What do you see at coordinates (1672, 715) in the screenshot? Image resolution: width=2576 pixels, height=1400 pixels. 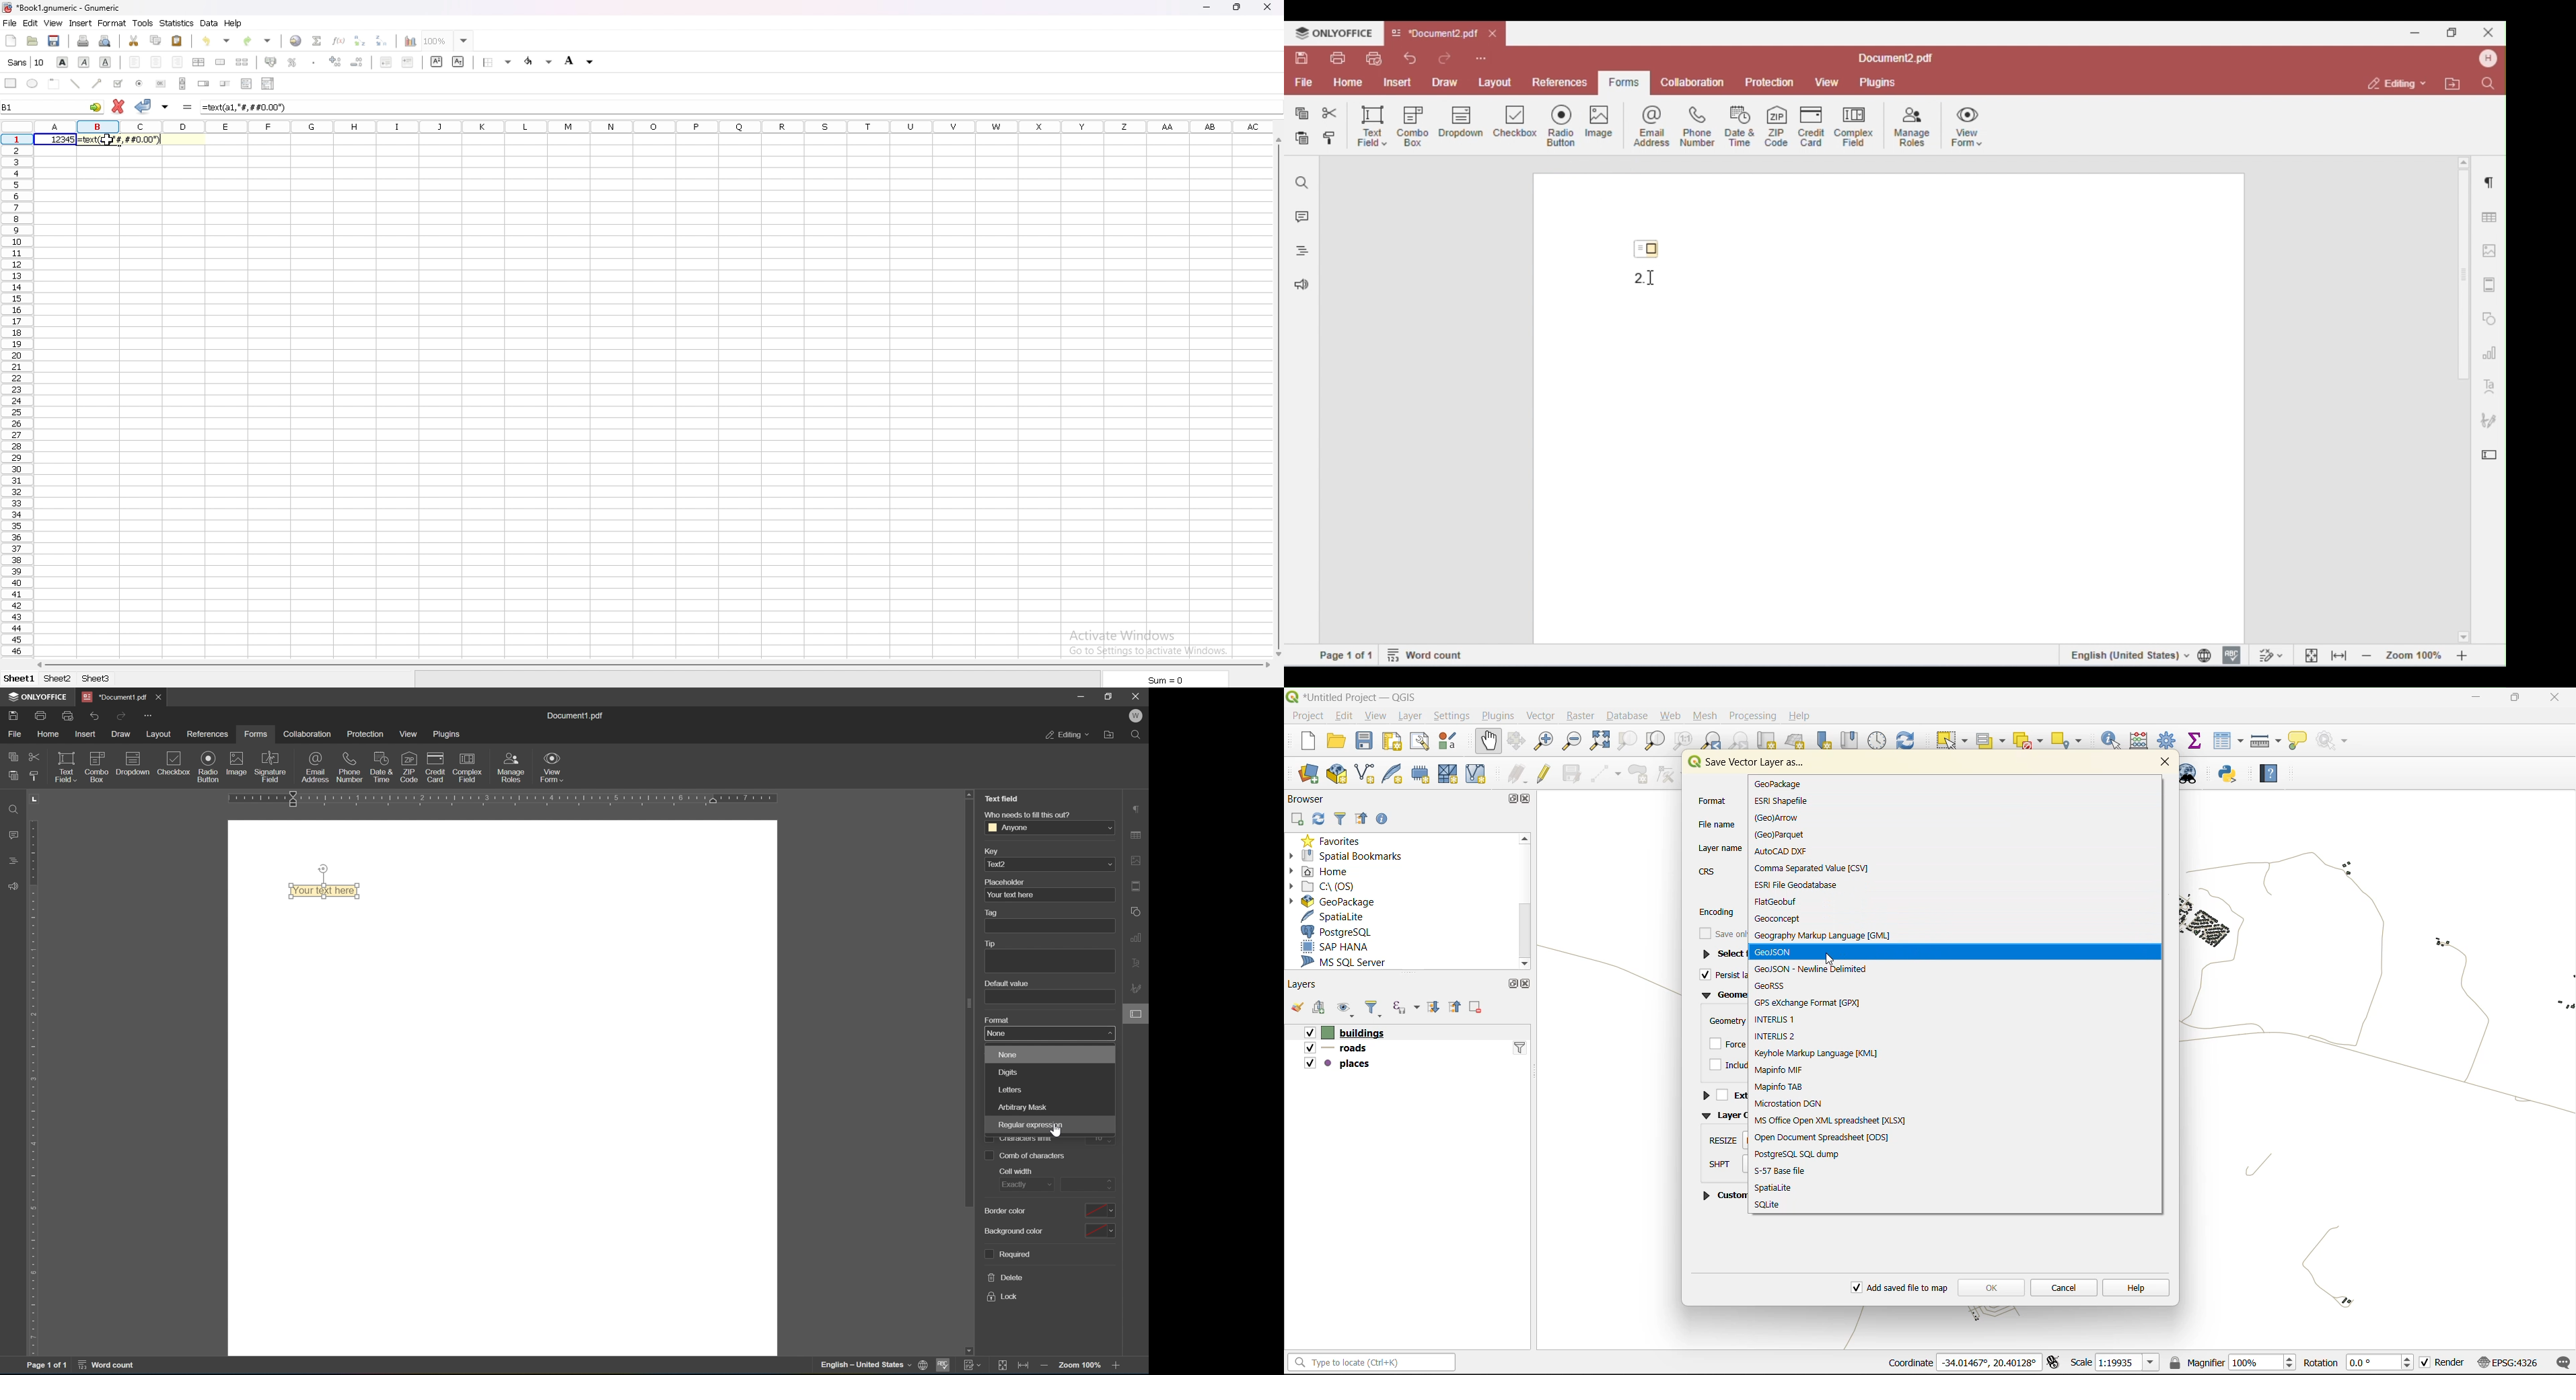 I see `web` at bounding box center [1672, 715].